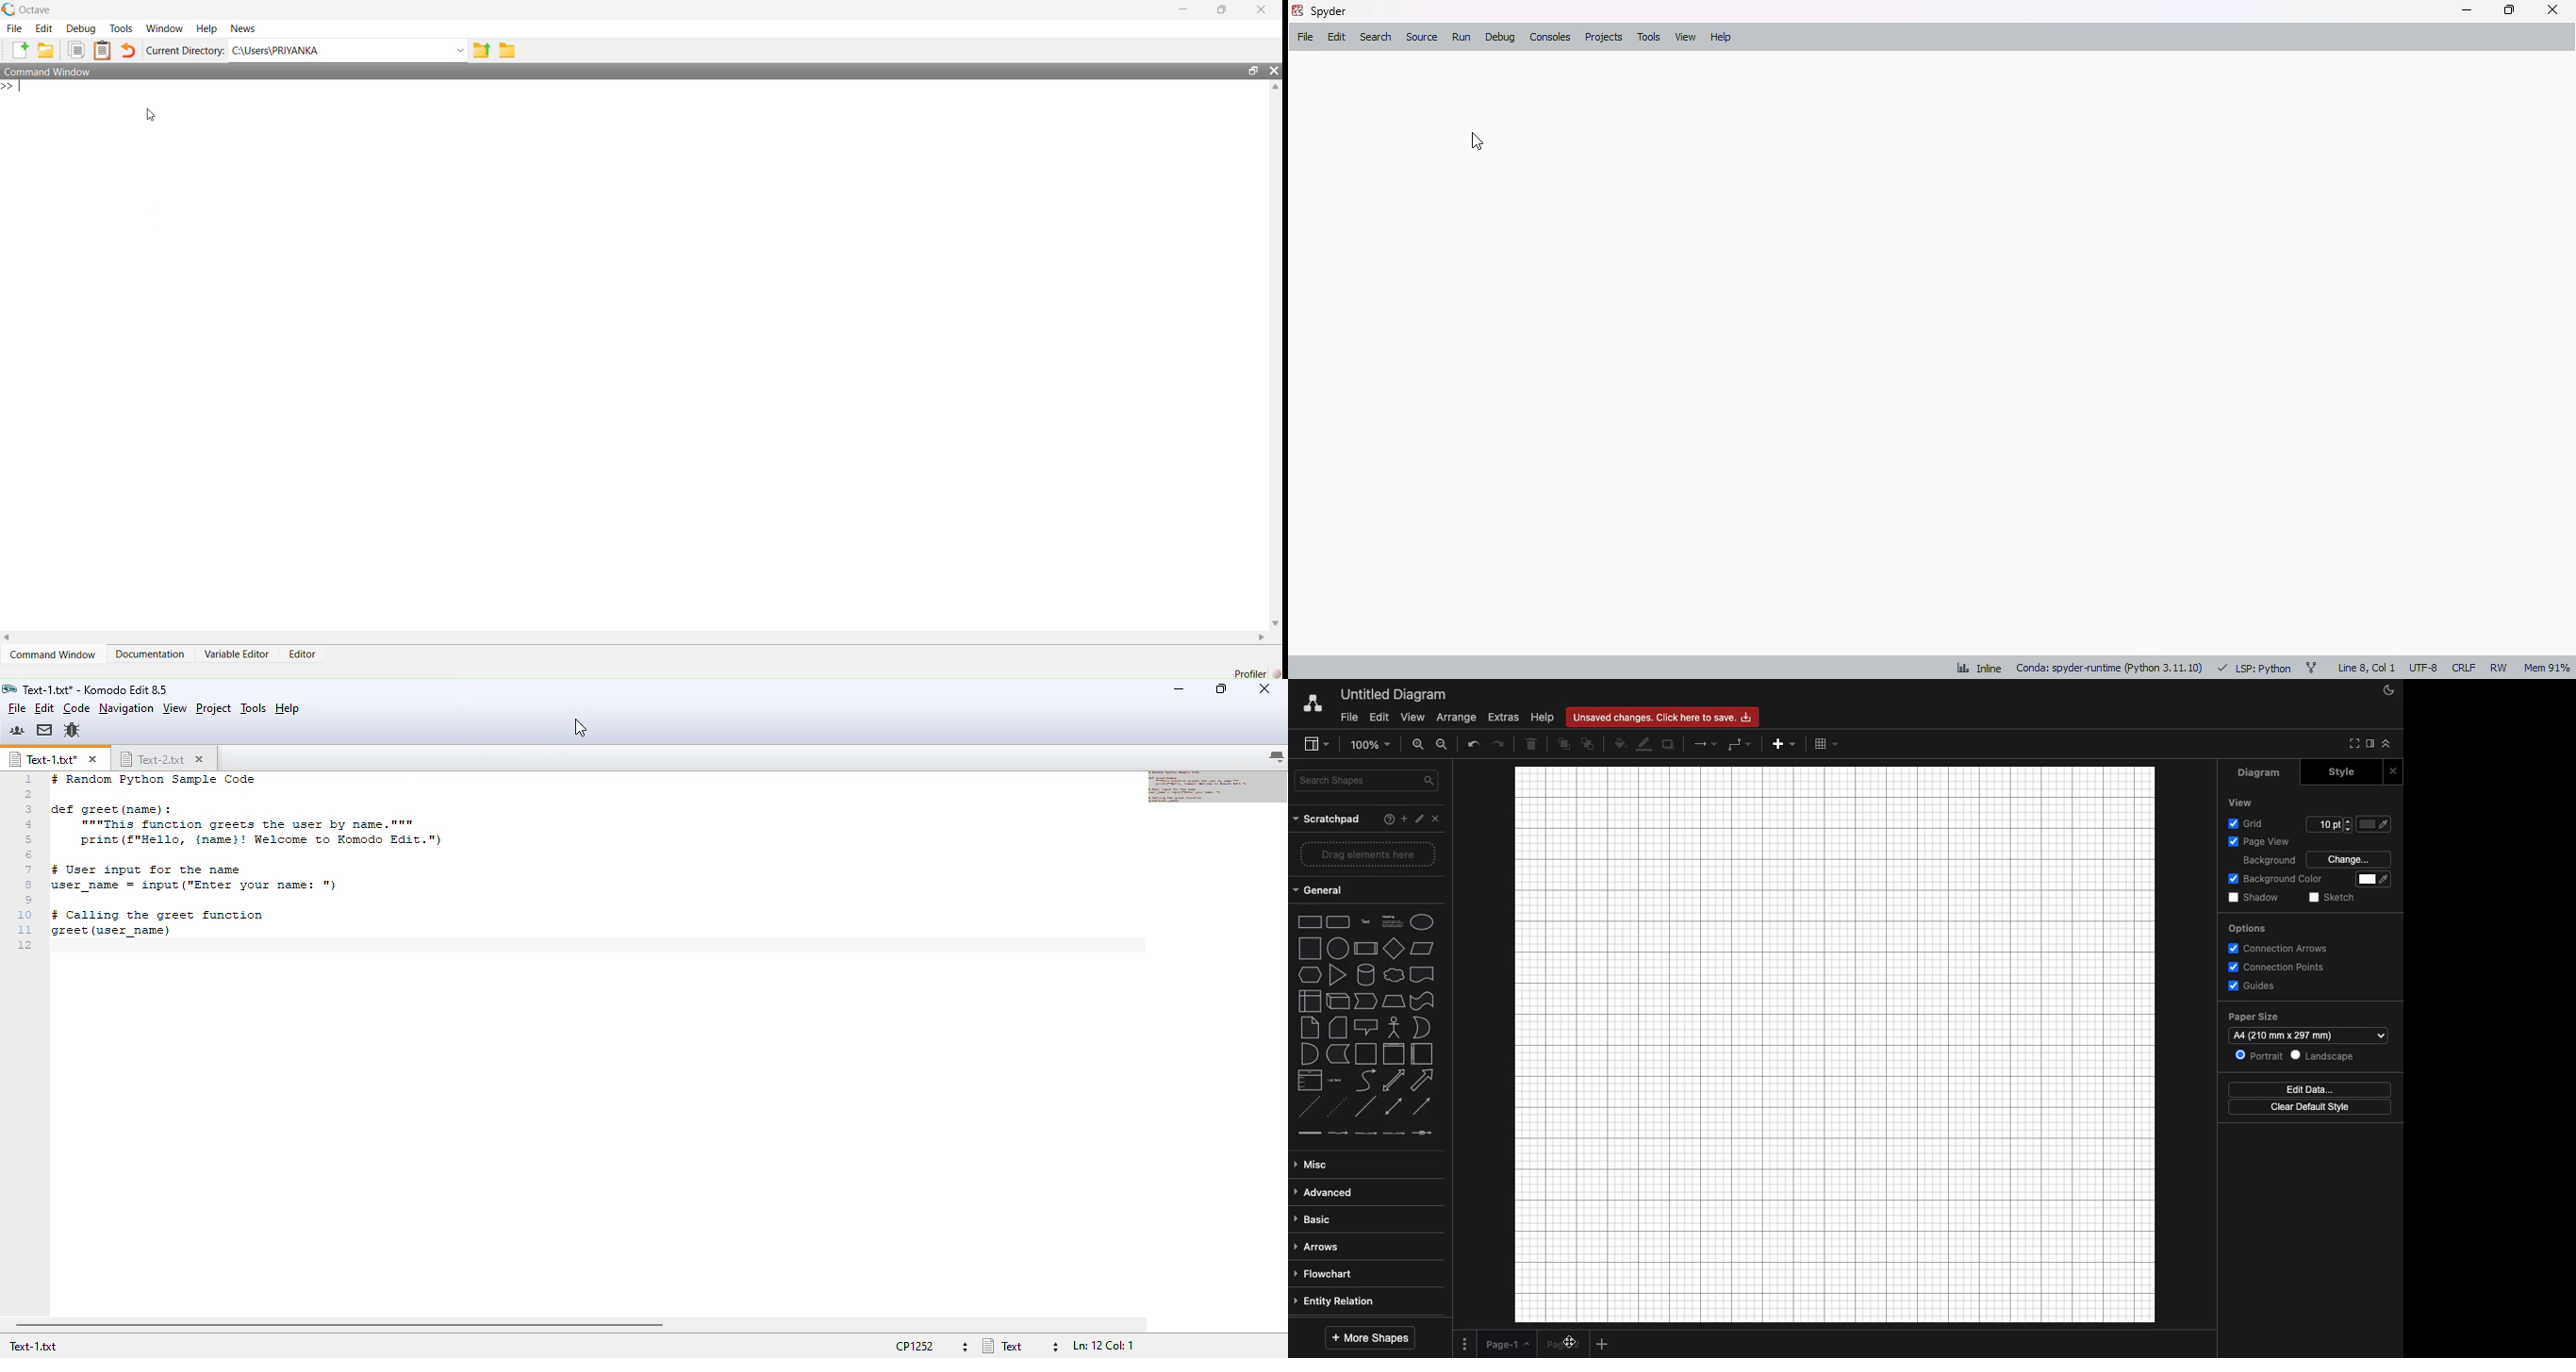 The width and height of the screenshot is (2576, 1372). Describe the element at coordinates (1503, 718) in the screenshot. I see `Extras` at that location.